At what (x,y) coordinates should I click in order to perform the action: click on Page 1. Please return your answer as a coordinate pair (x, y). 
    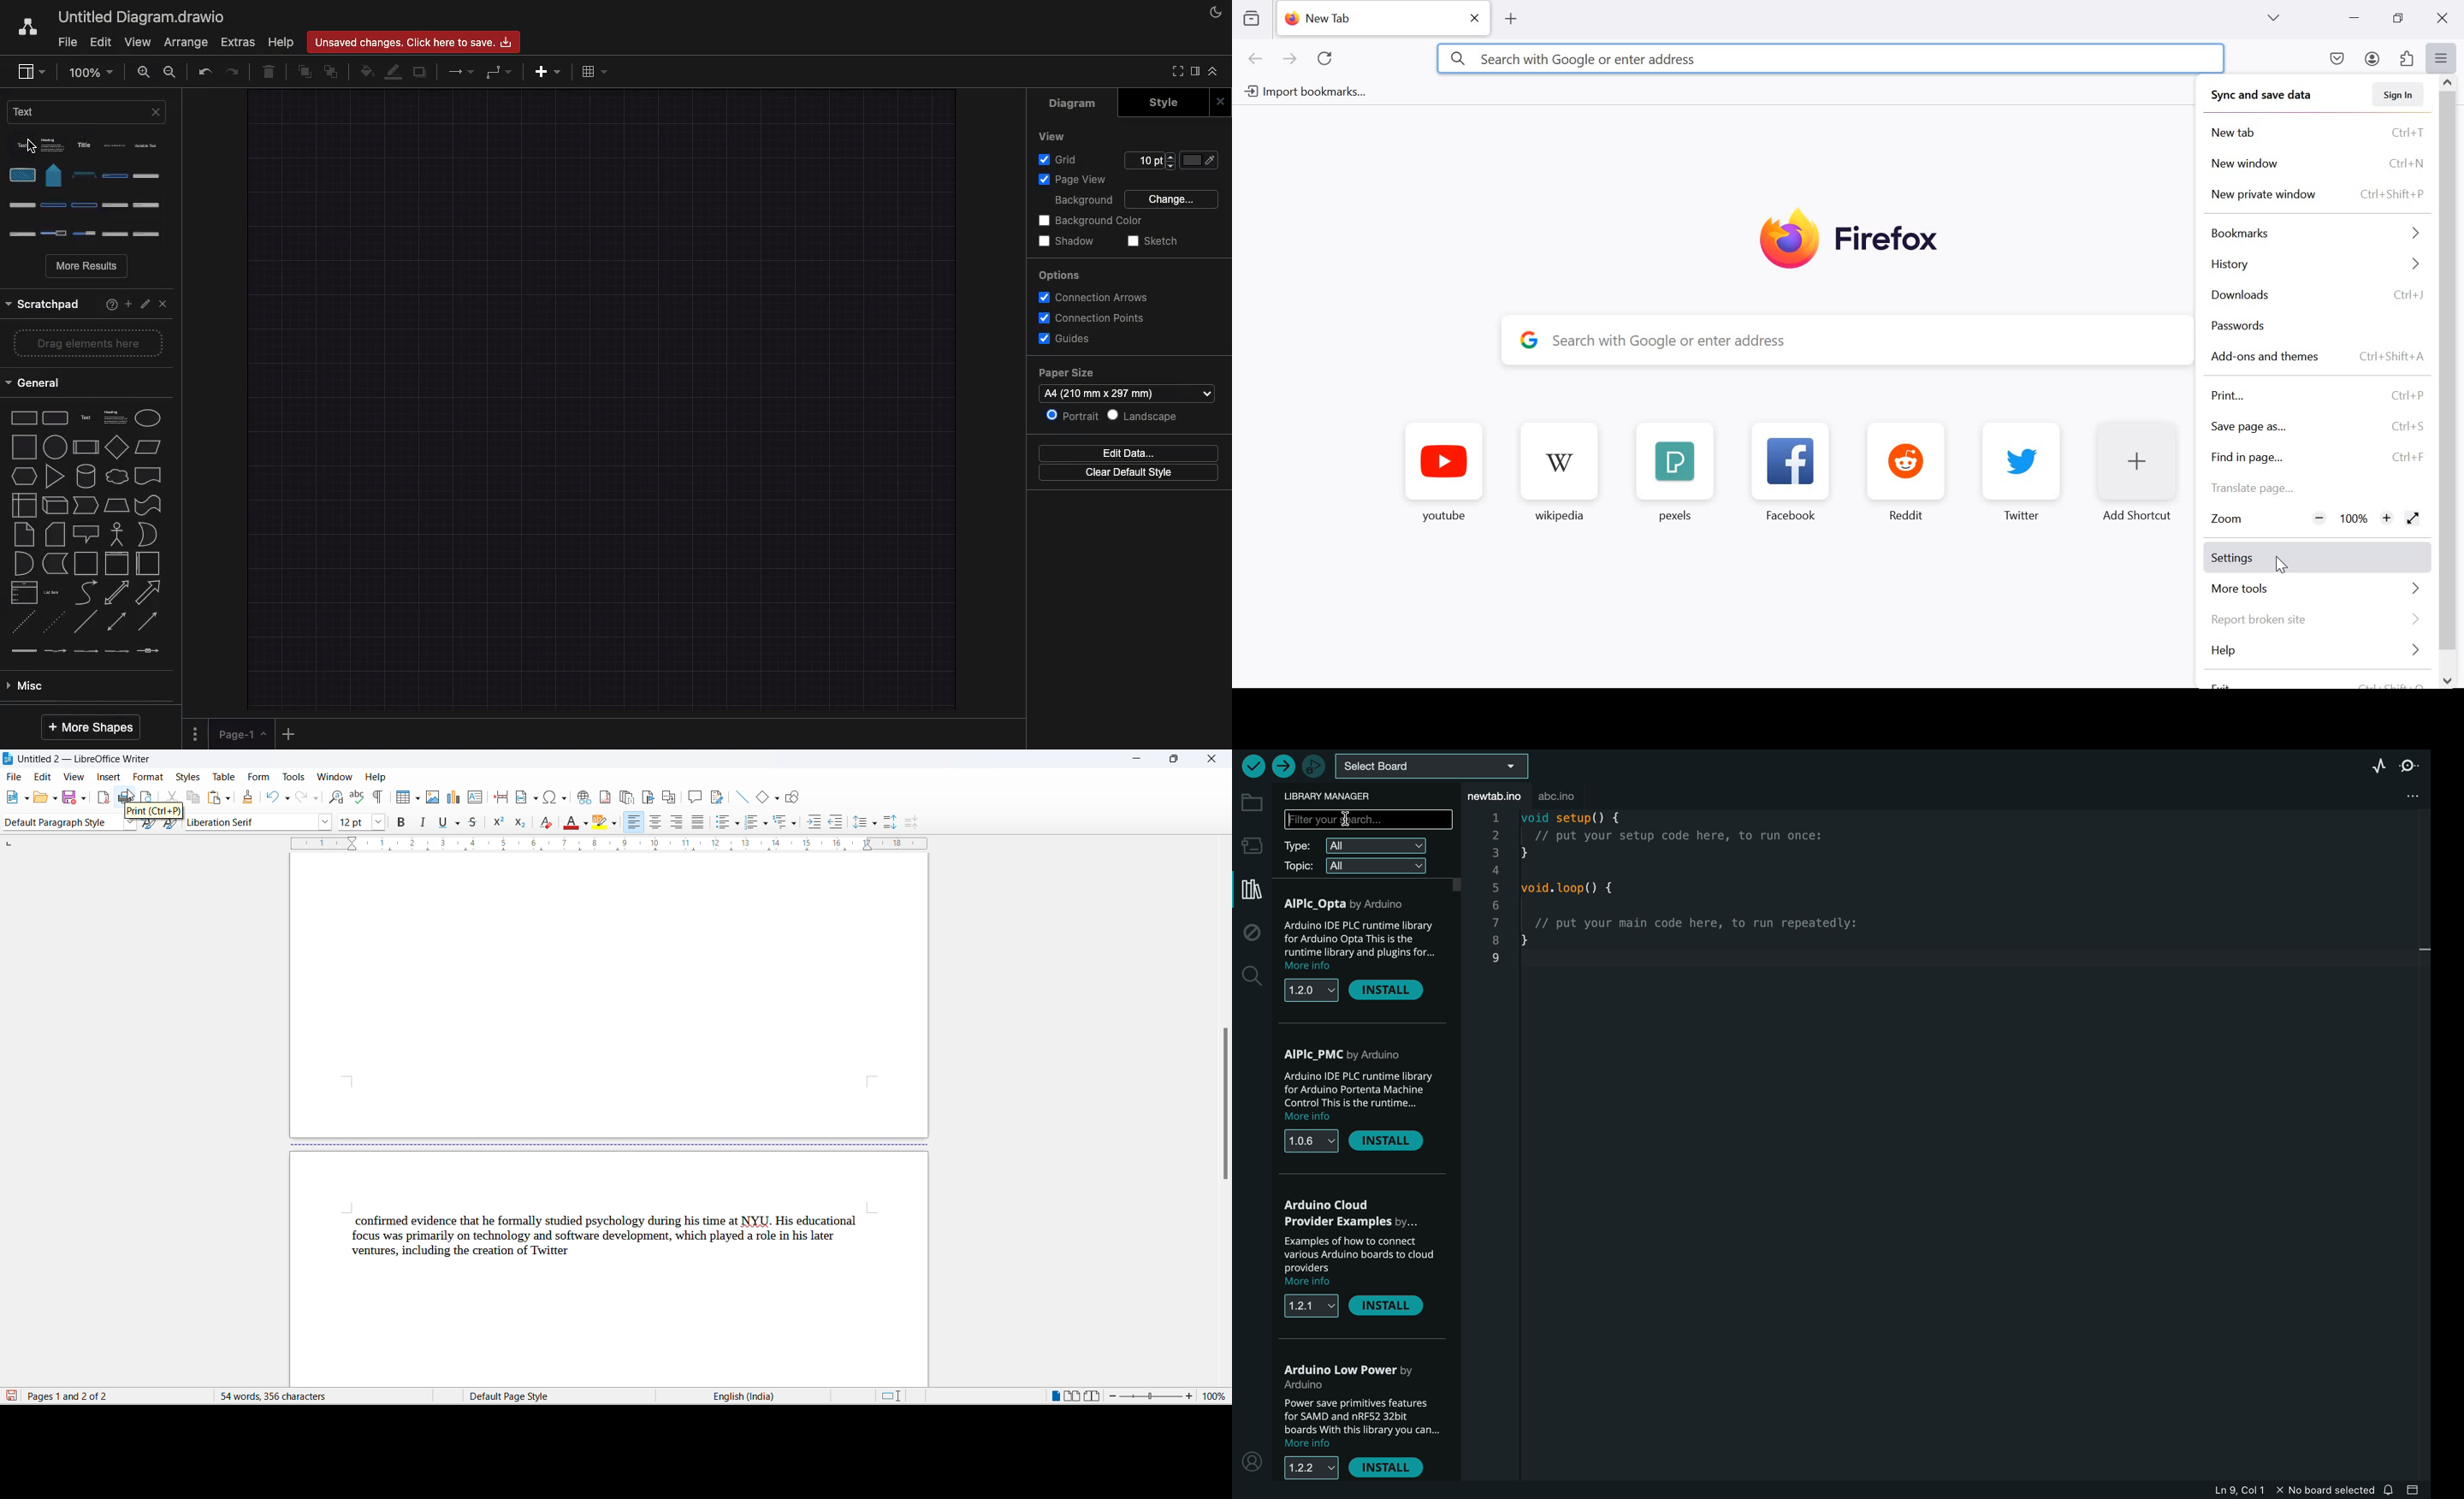
    Looking at the image, I should click on (244, 735).